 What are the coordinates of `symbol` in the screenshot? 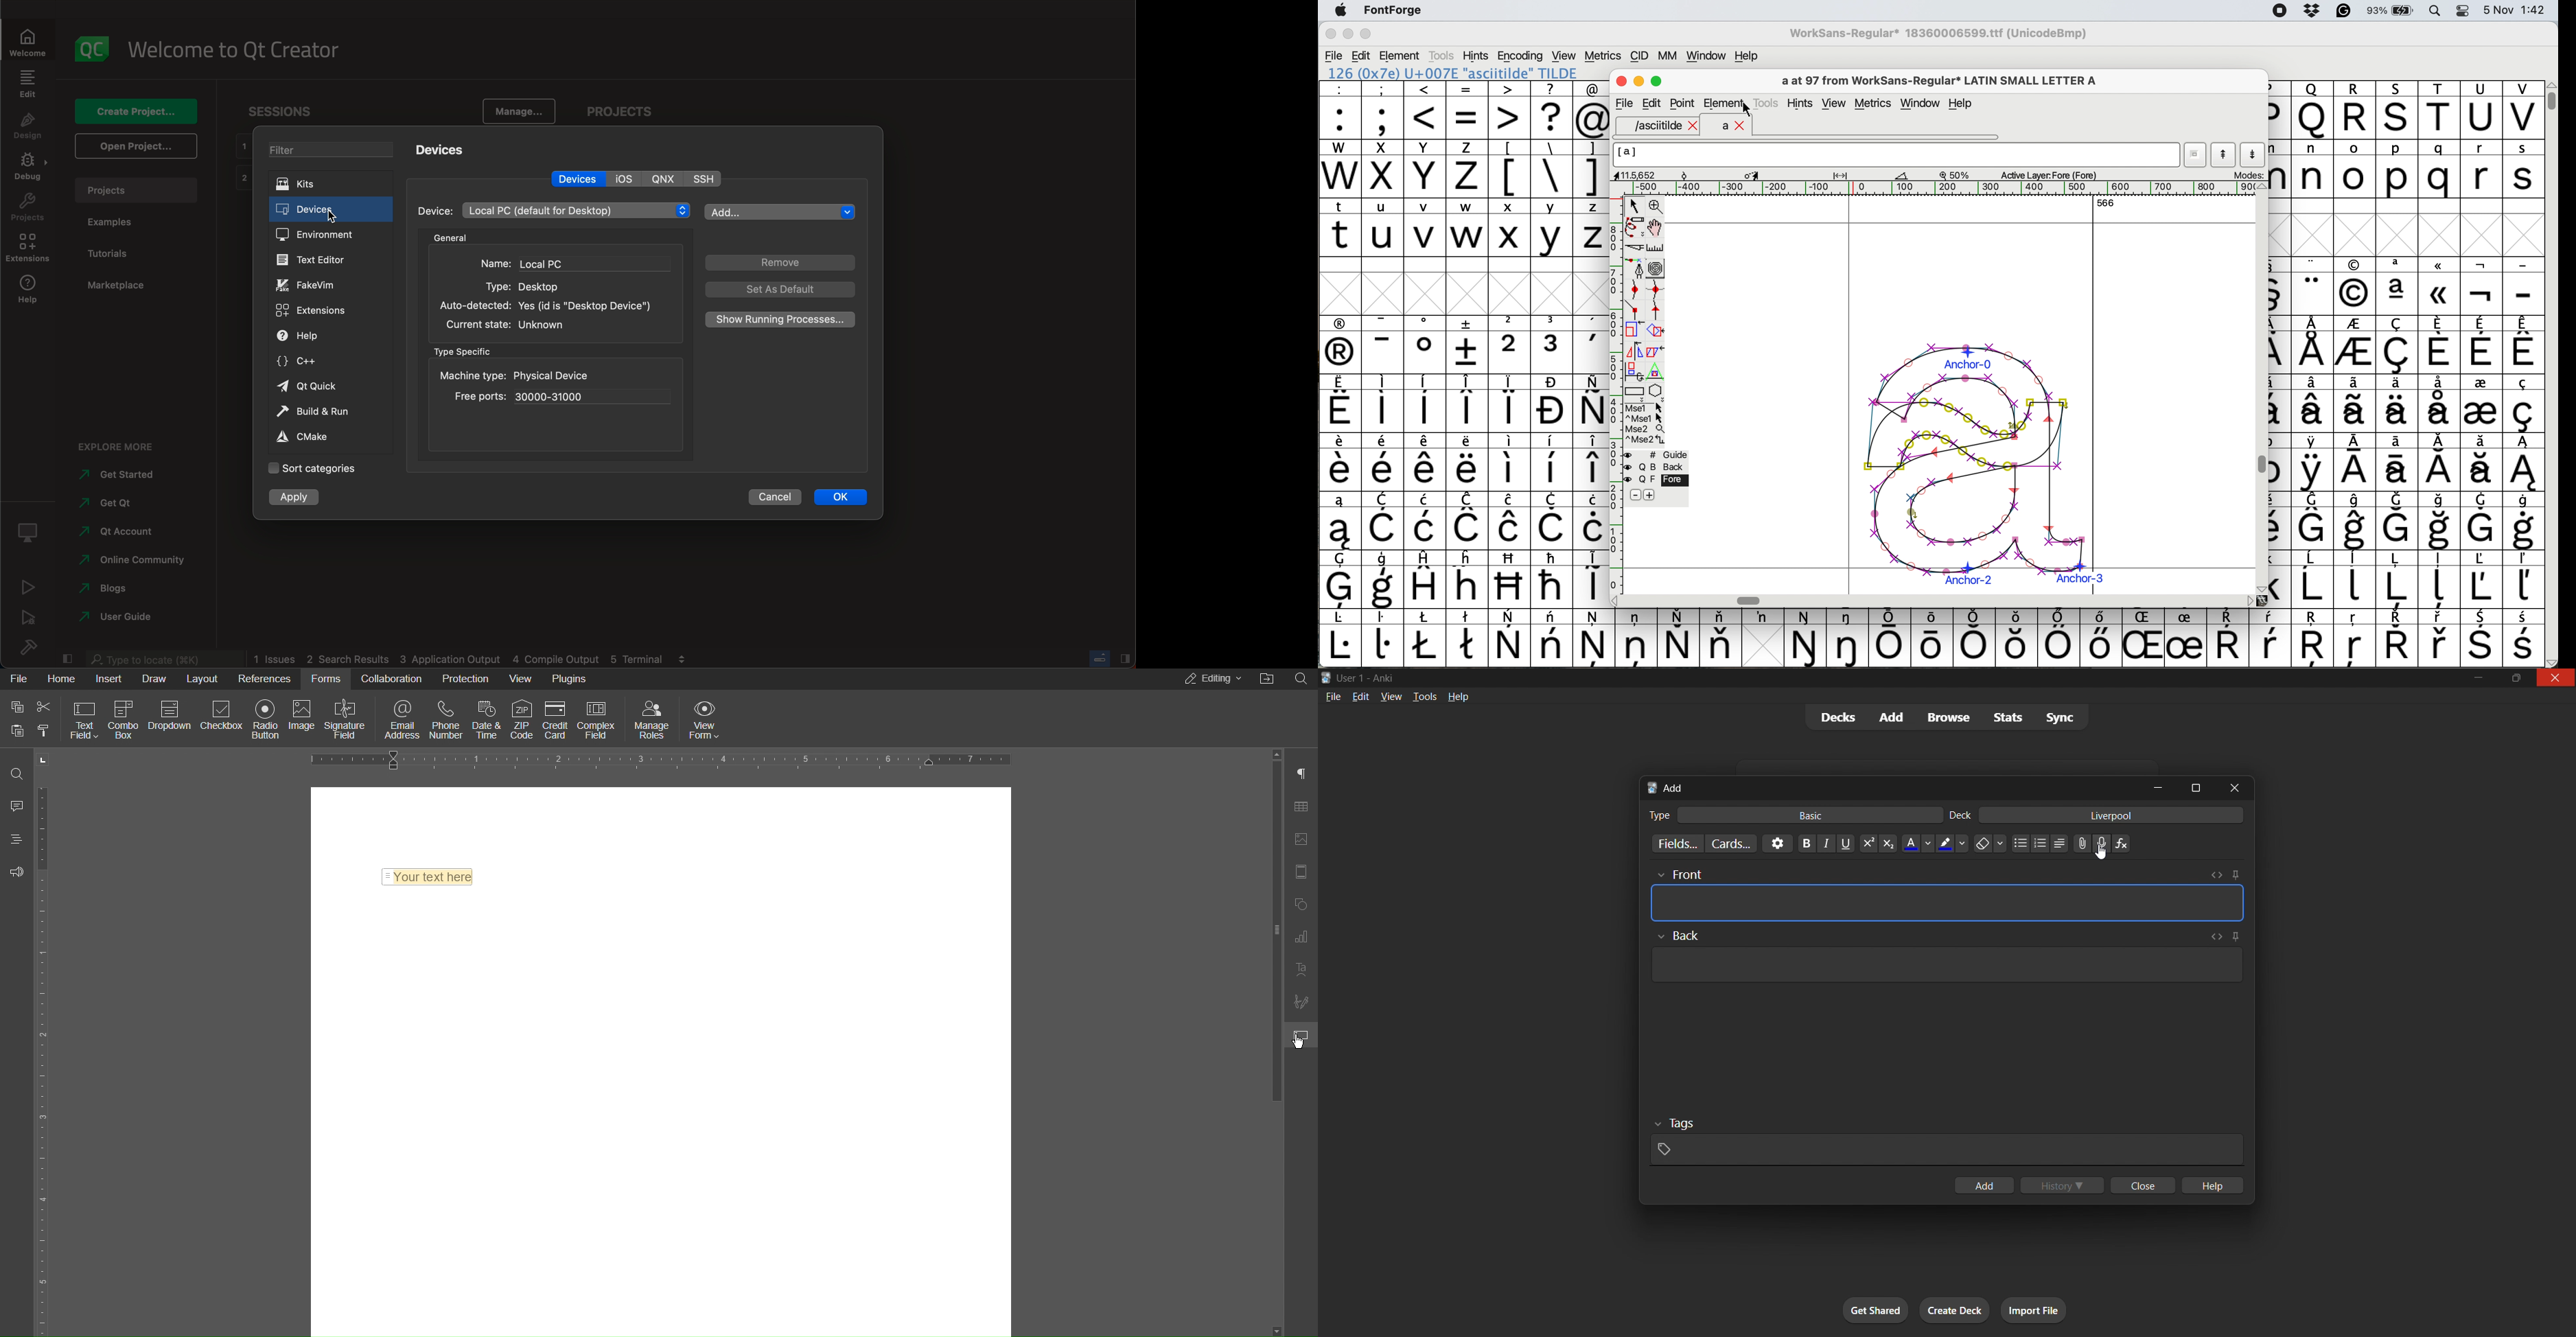 It's located at (2525, 639).